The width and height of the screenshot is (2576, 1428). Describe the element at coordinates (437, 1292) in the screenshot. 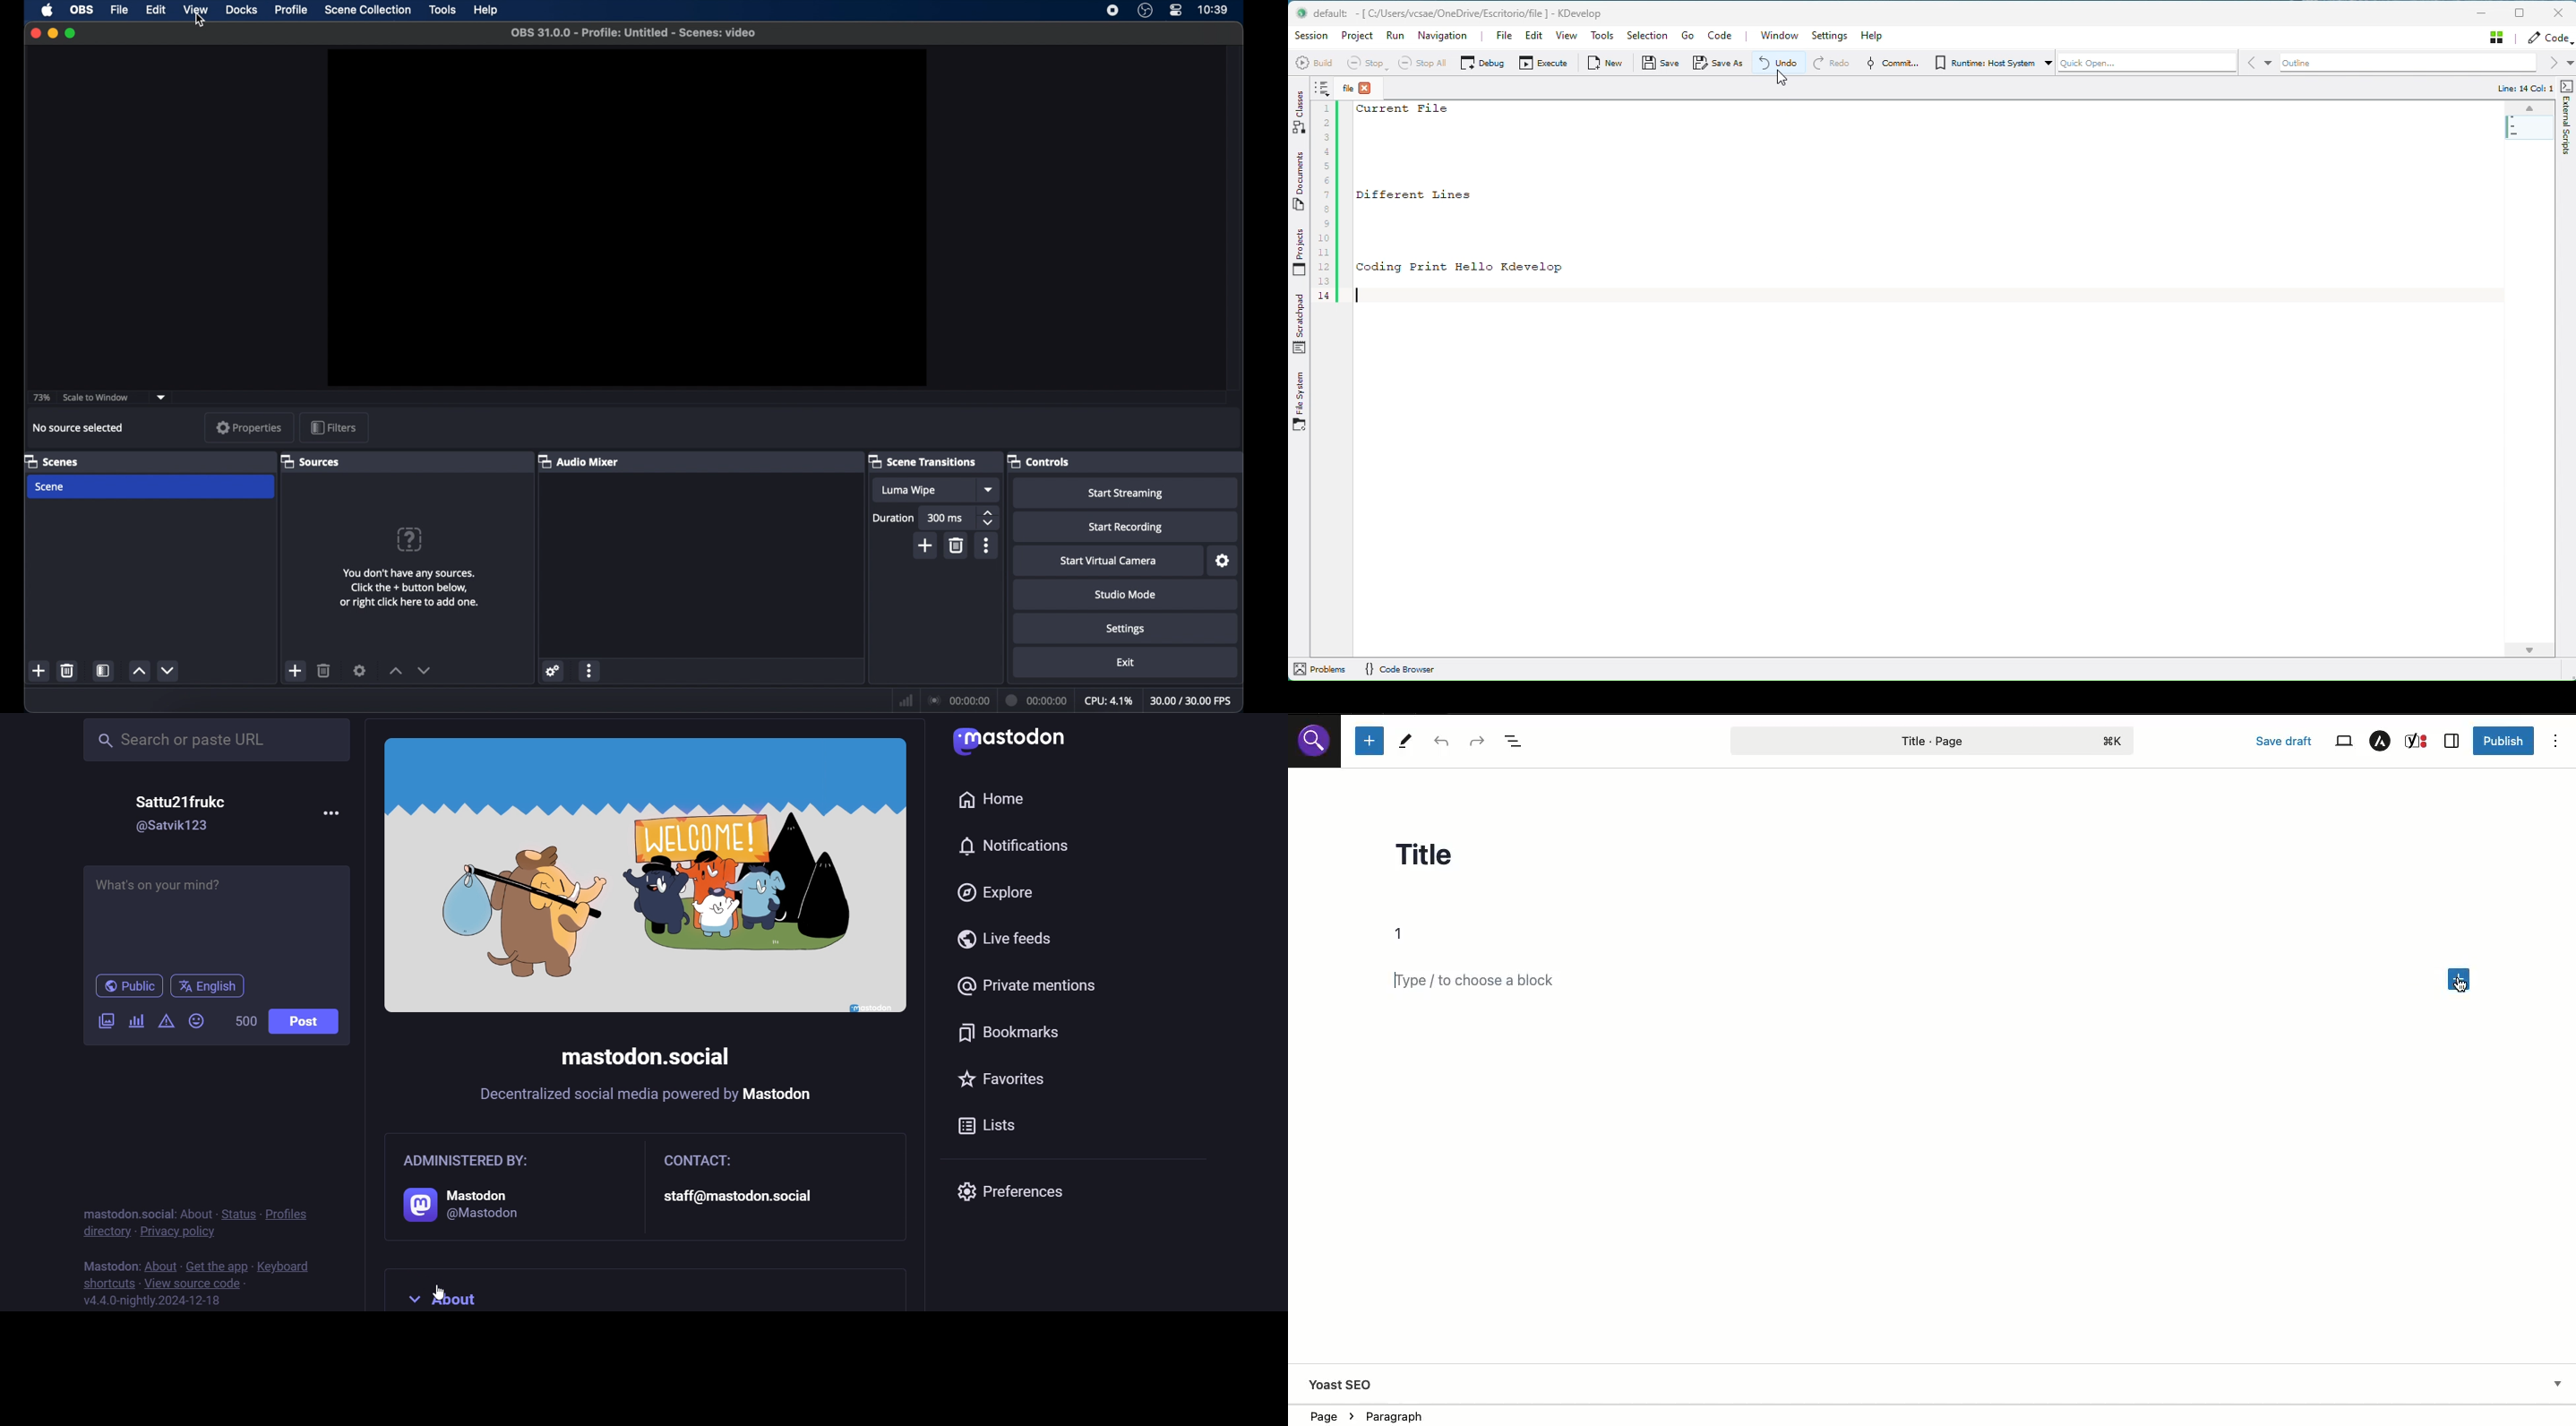

I see `pointer` at that location.